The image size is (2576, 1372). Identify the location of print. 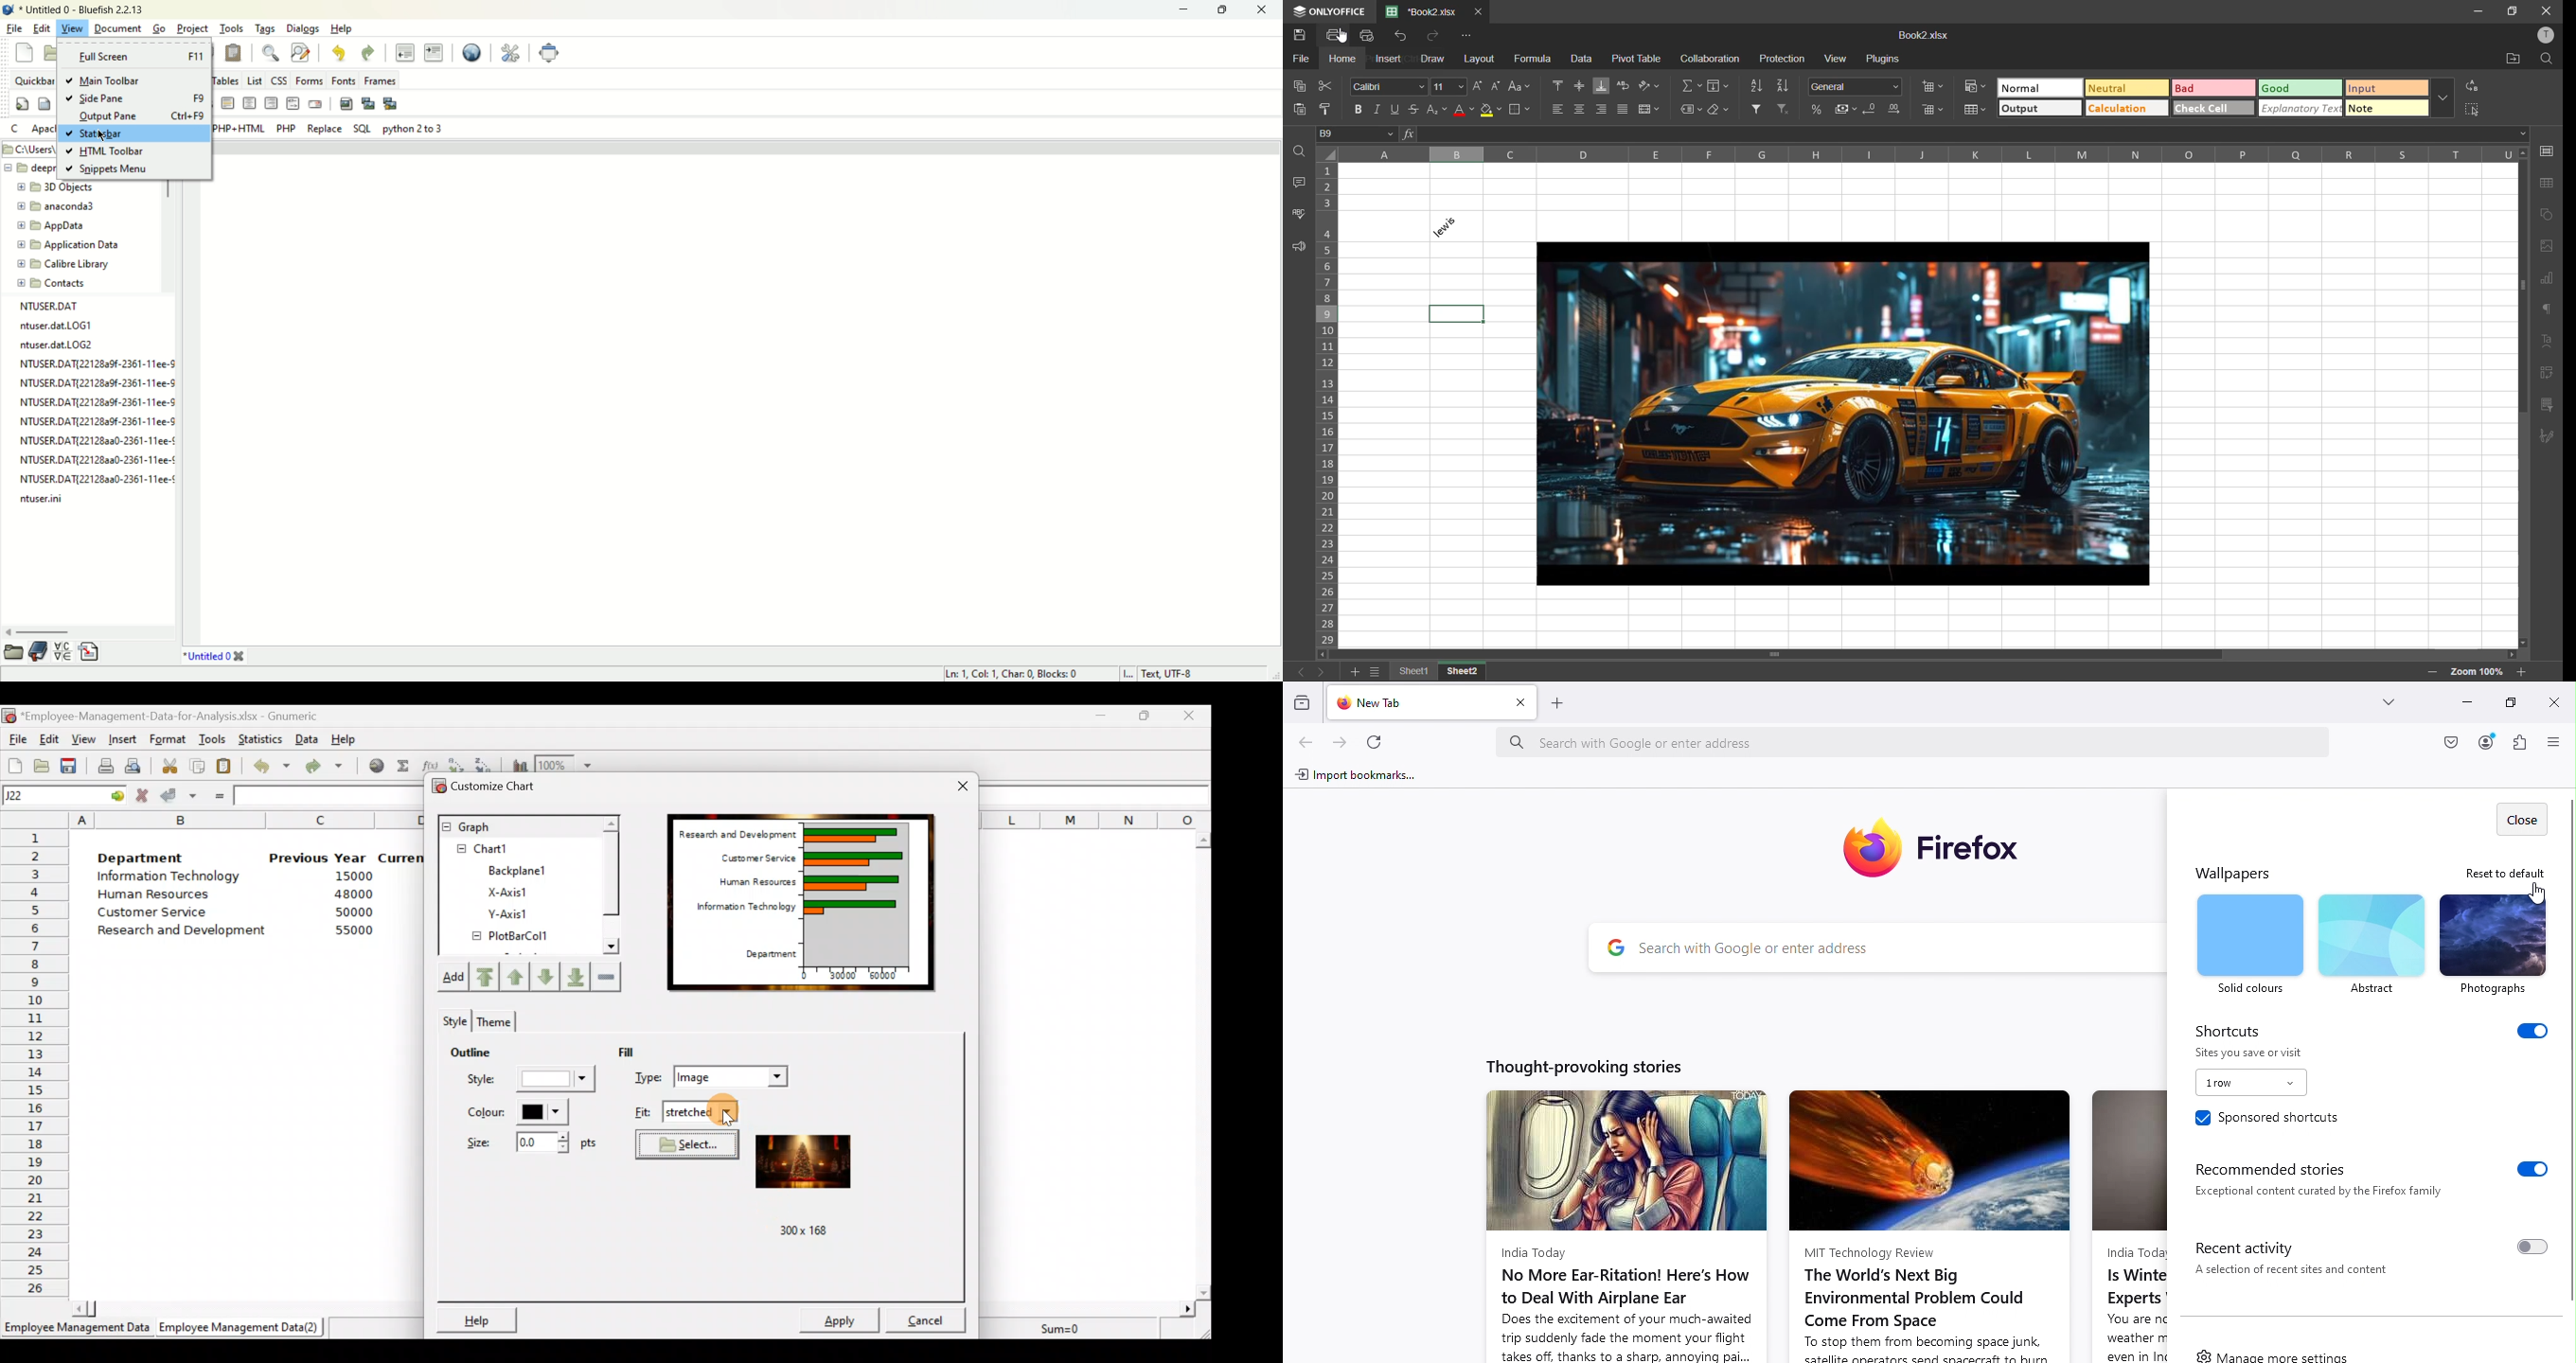
(1337, 34).